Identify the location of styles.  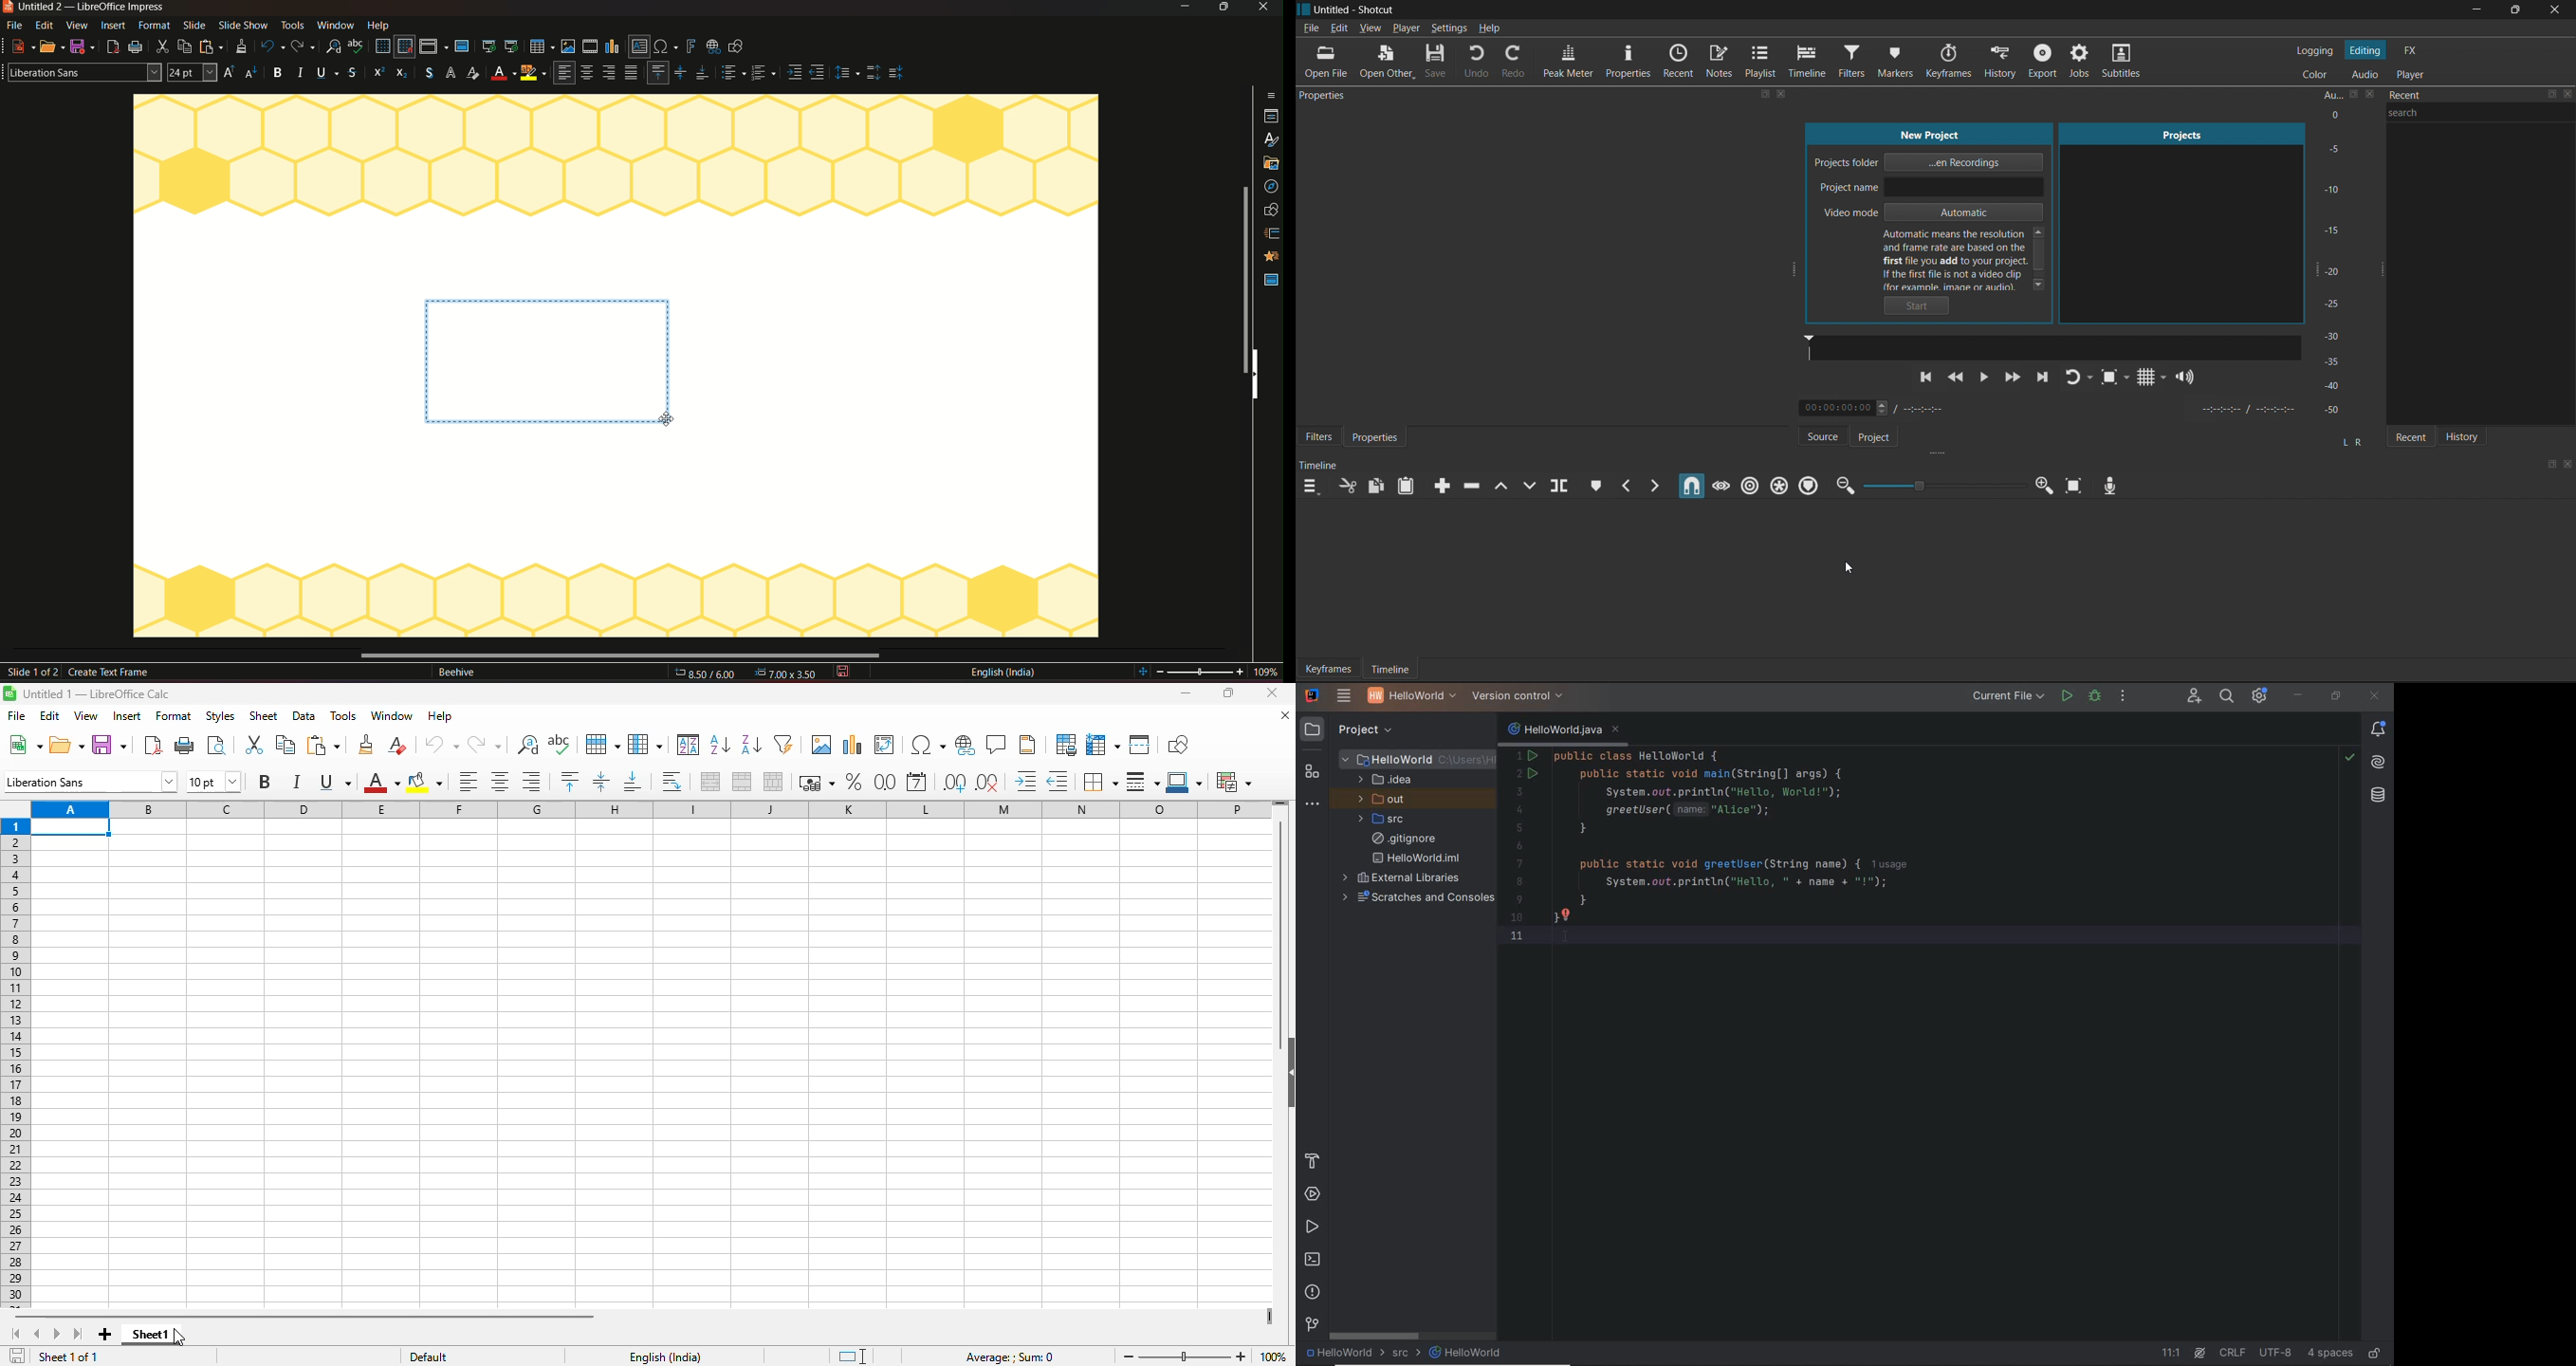
(219, 715).